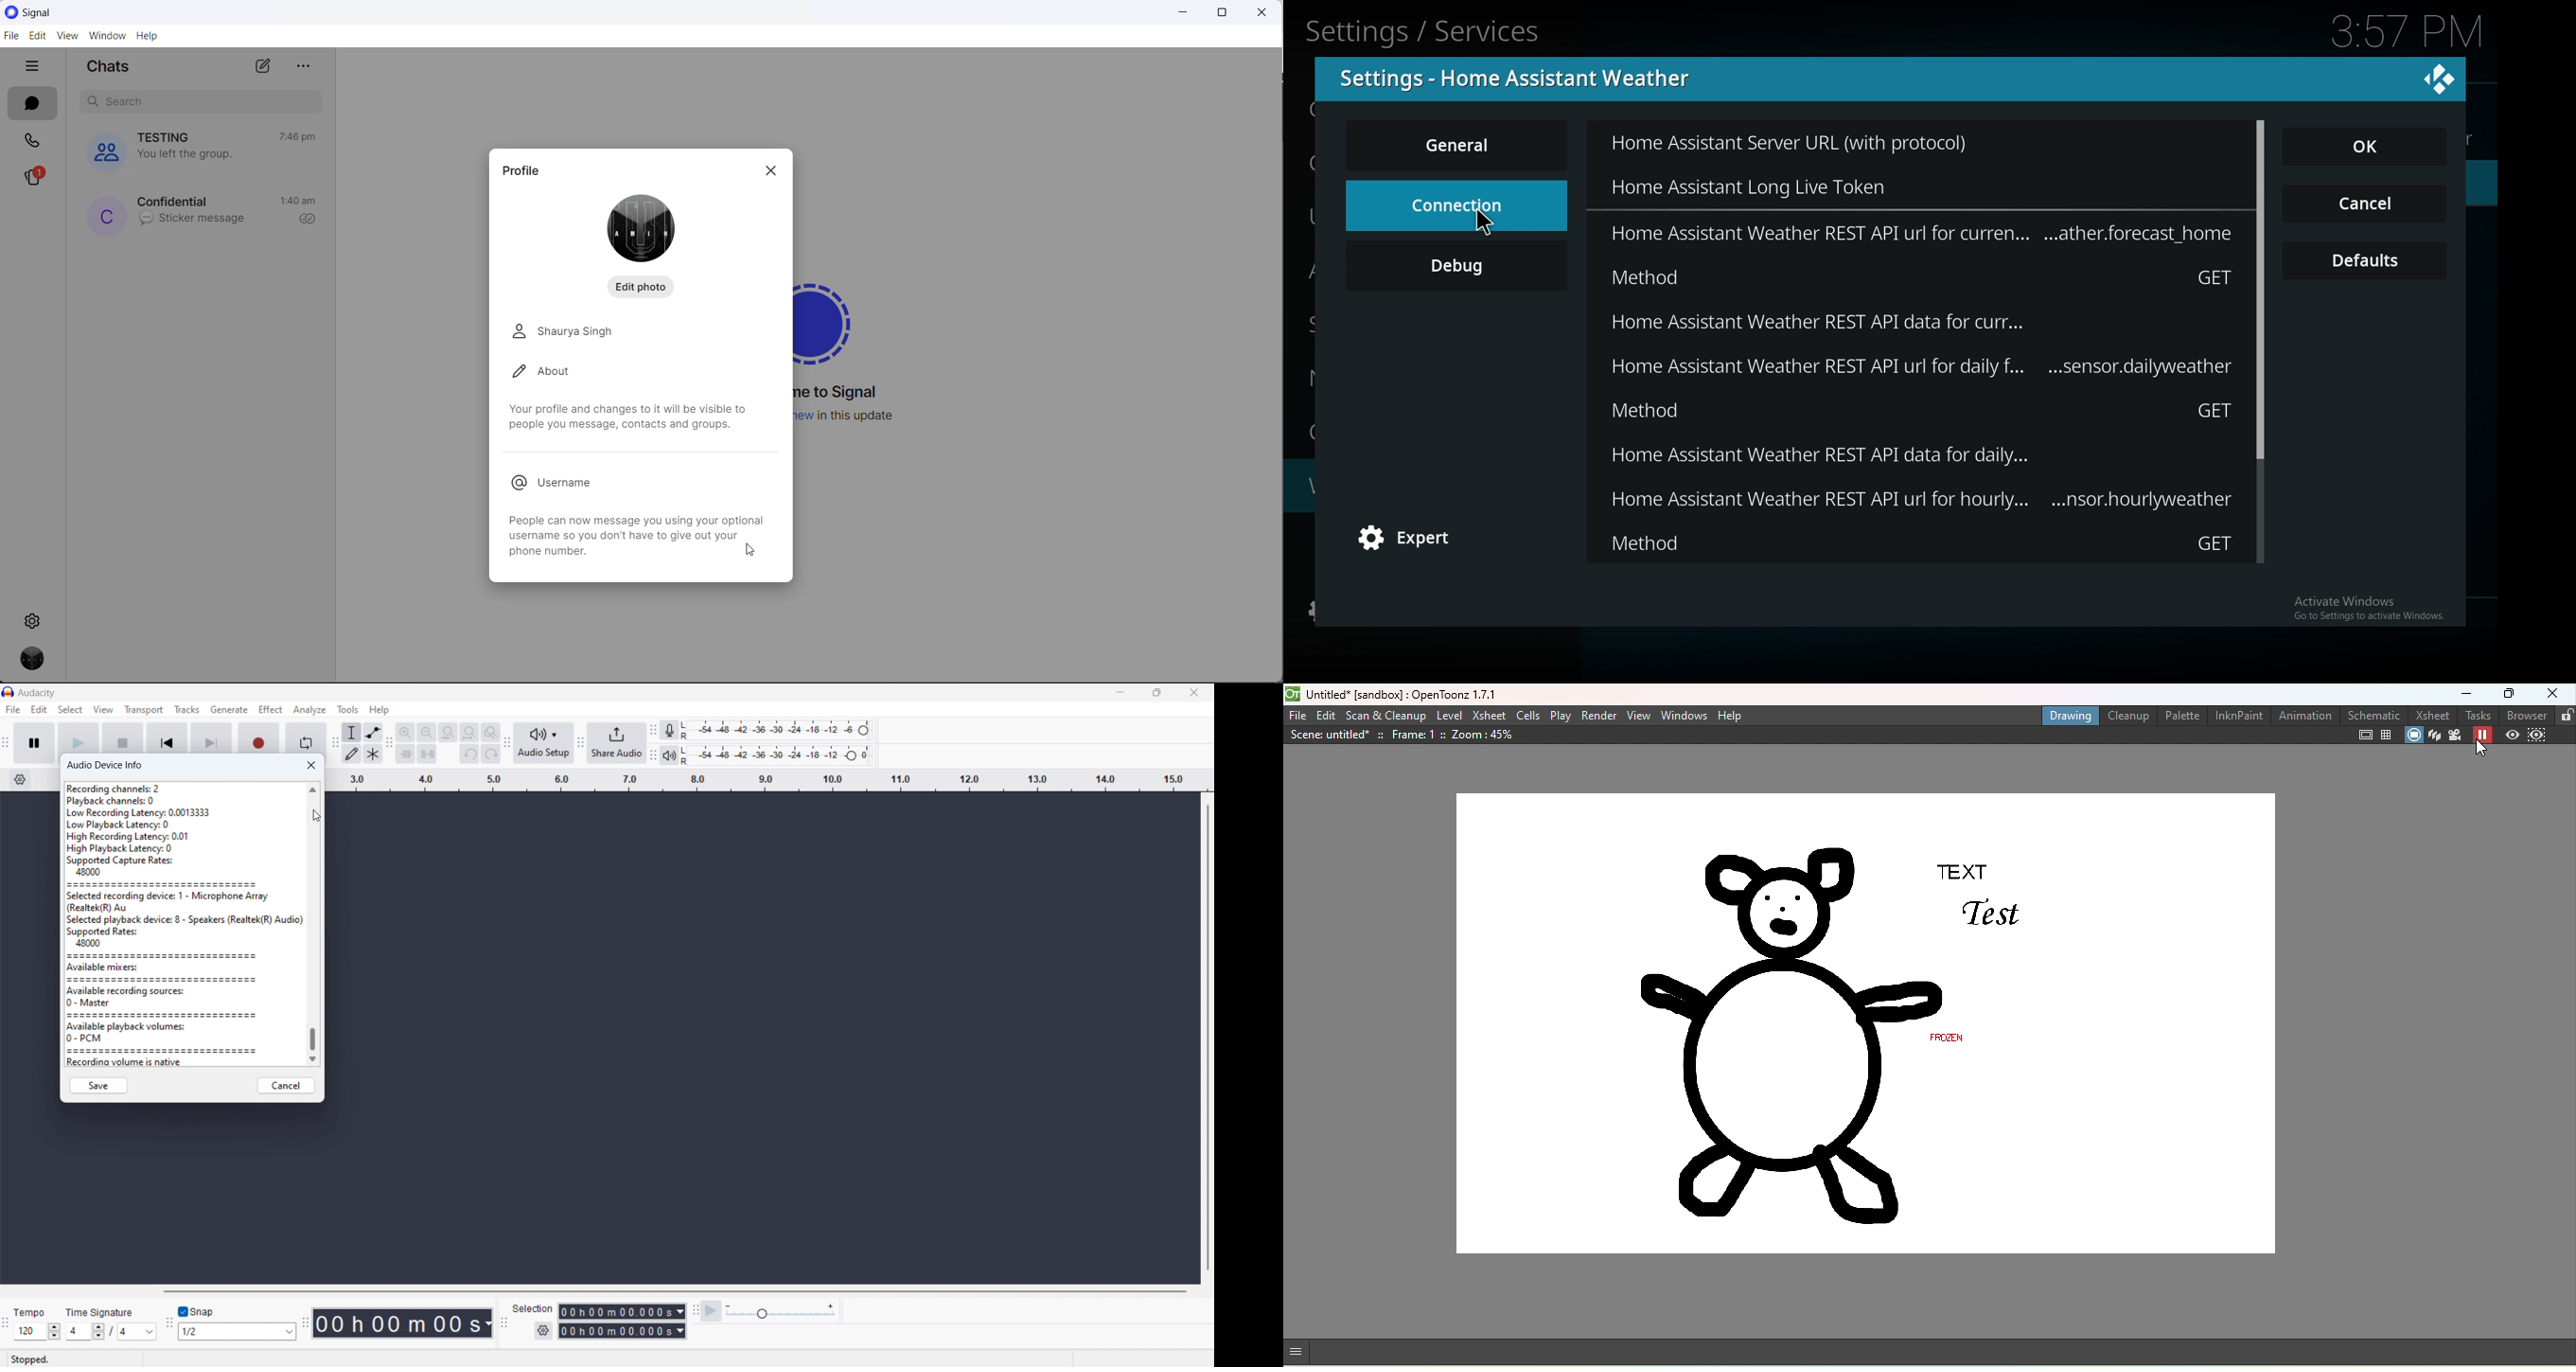 This screenshot has height=1372, width=2576. What do you see at coordinates (2180, 717) in the screenshot?
I see `Palette` at bounding box center [2180, 717].